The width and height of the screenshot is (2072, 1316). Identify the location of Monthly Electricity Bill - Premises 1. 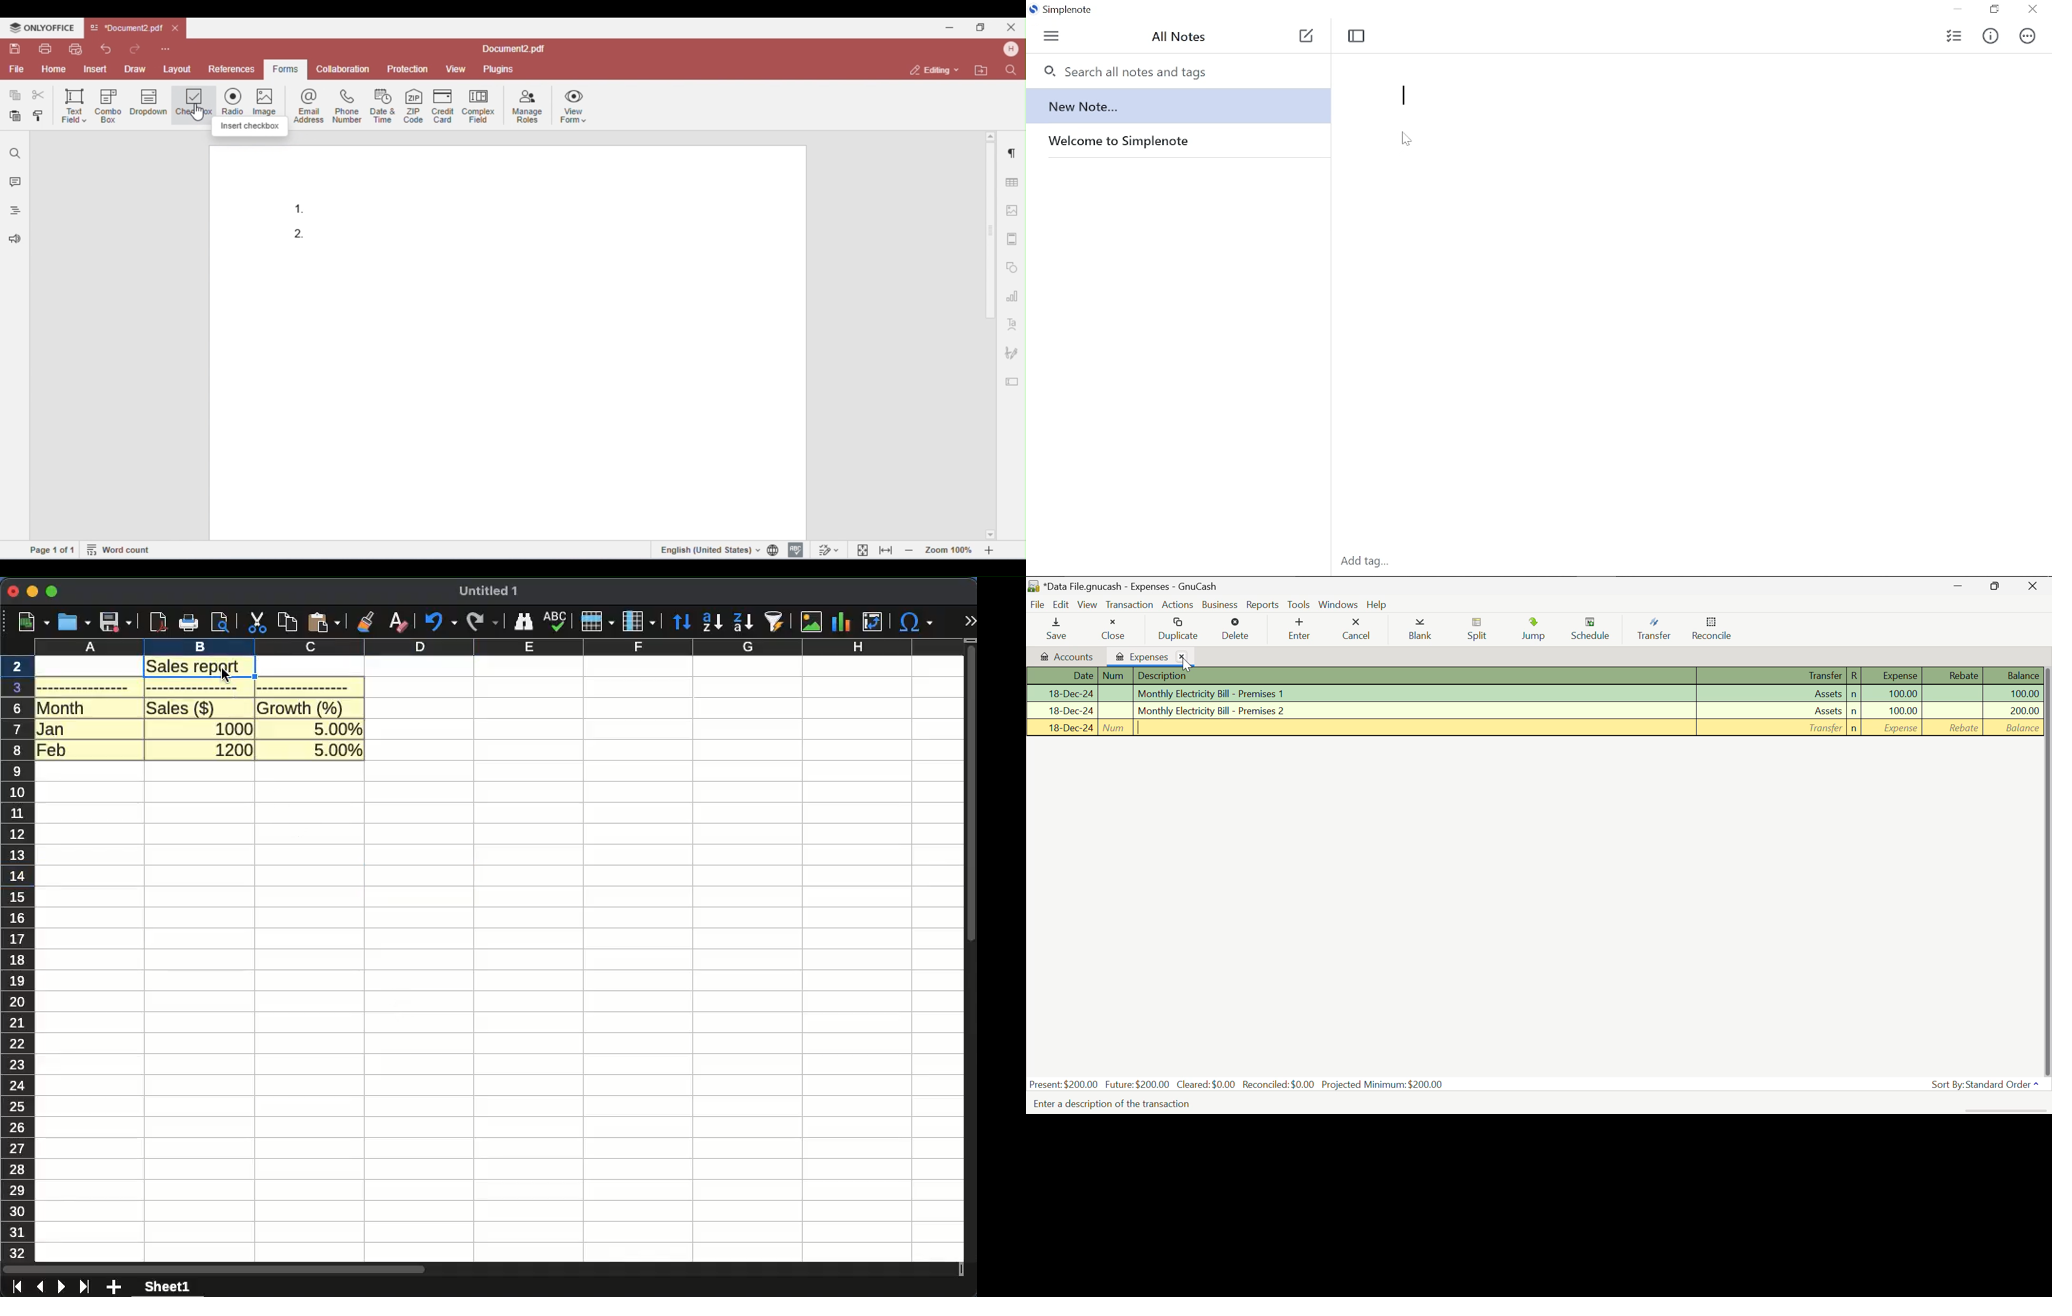
(1535, 695).